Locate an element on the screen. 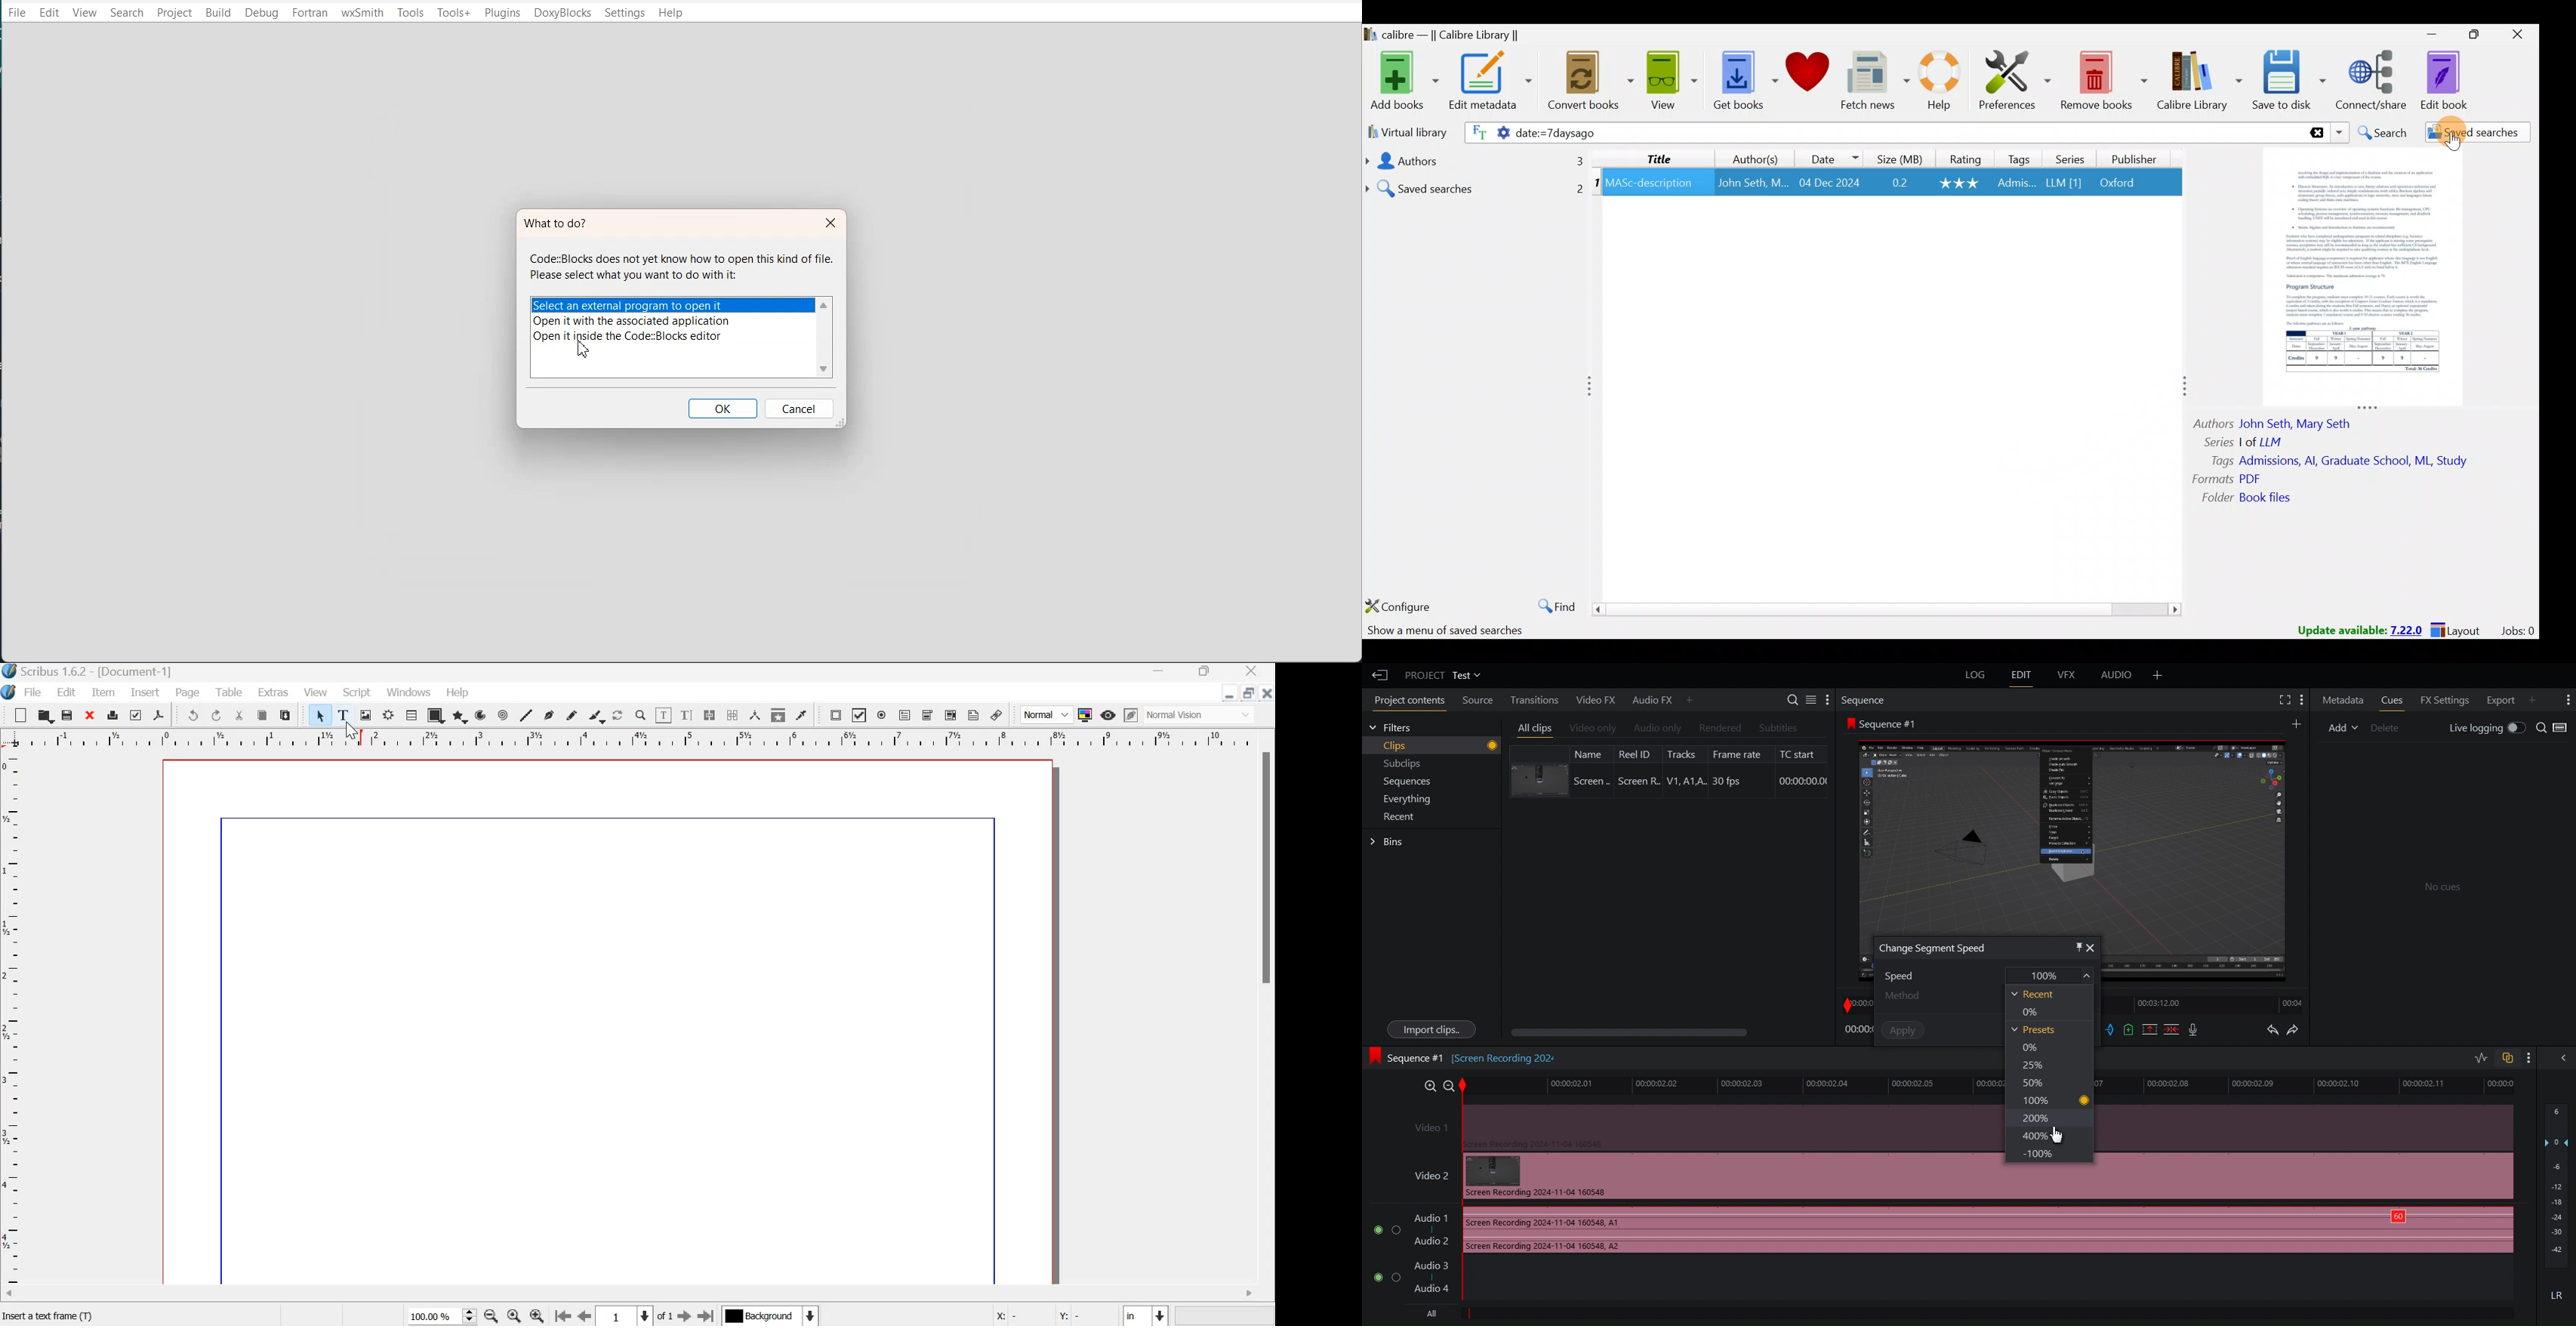 The image size is (2576, 1344). adjust column to right is located at coordinates (2183, 389).